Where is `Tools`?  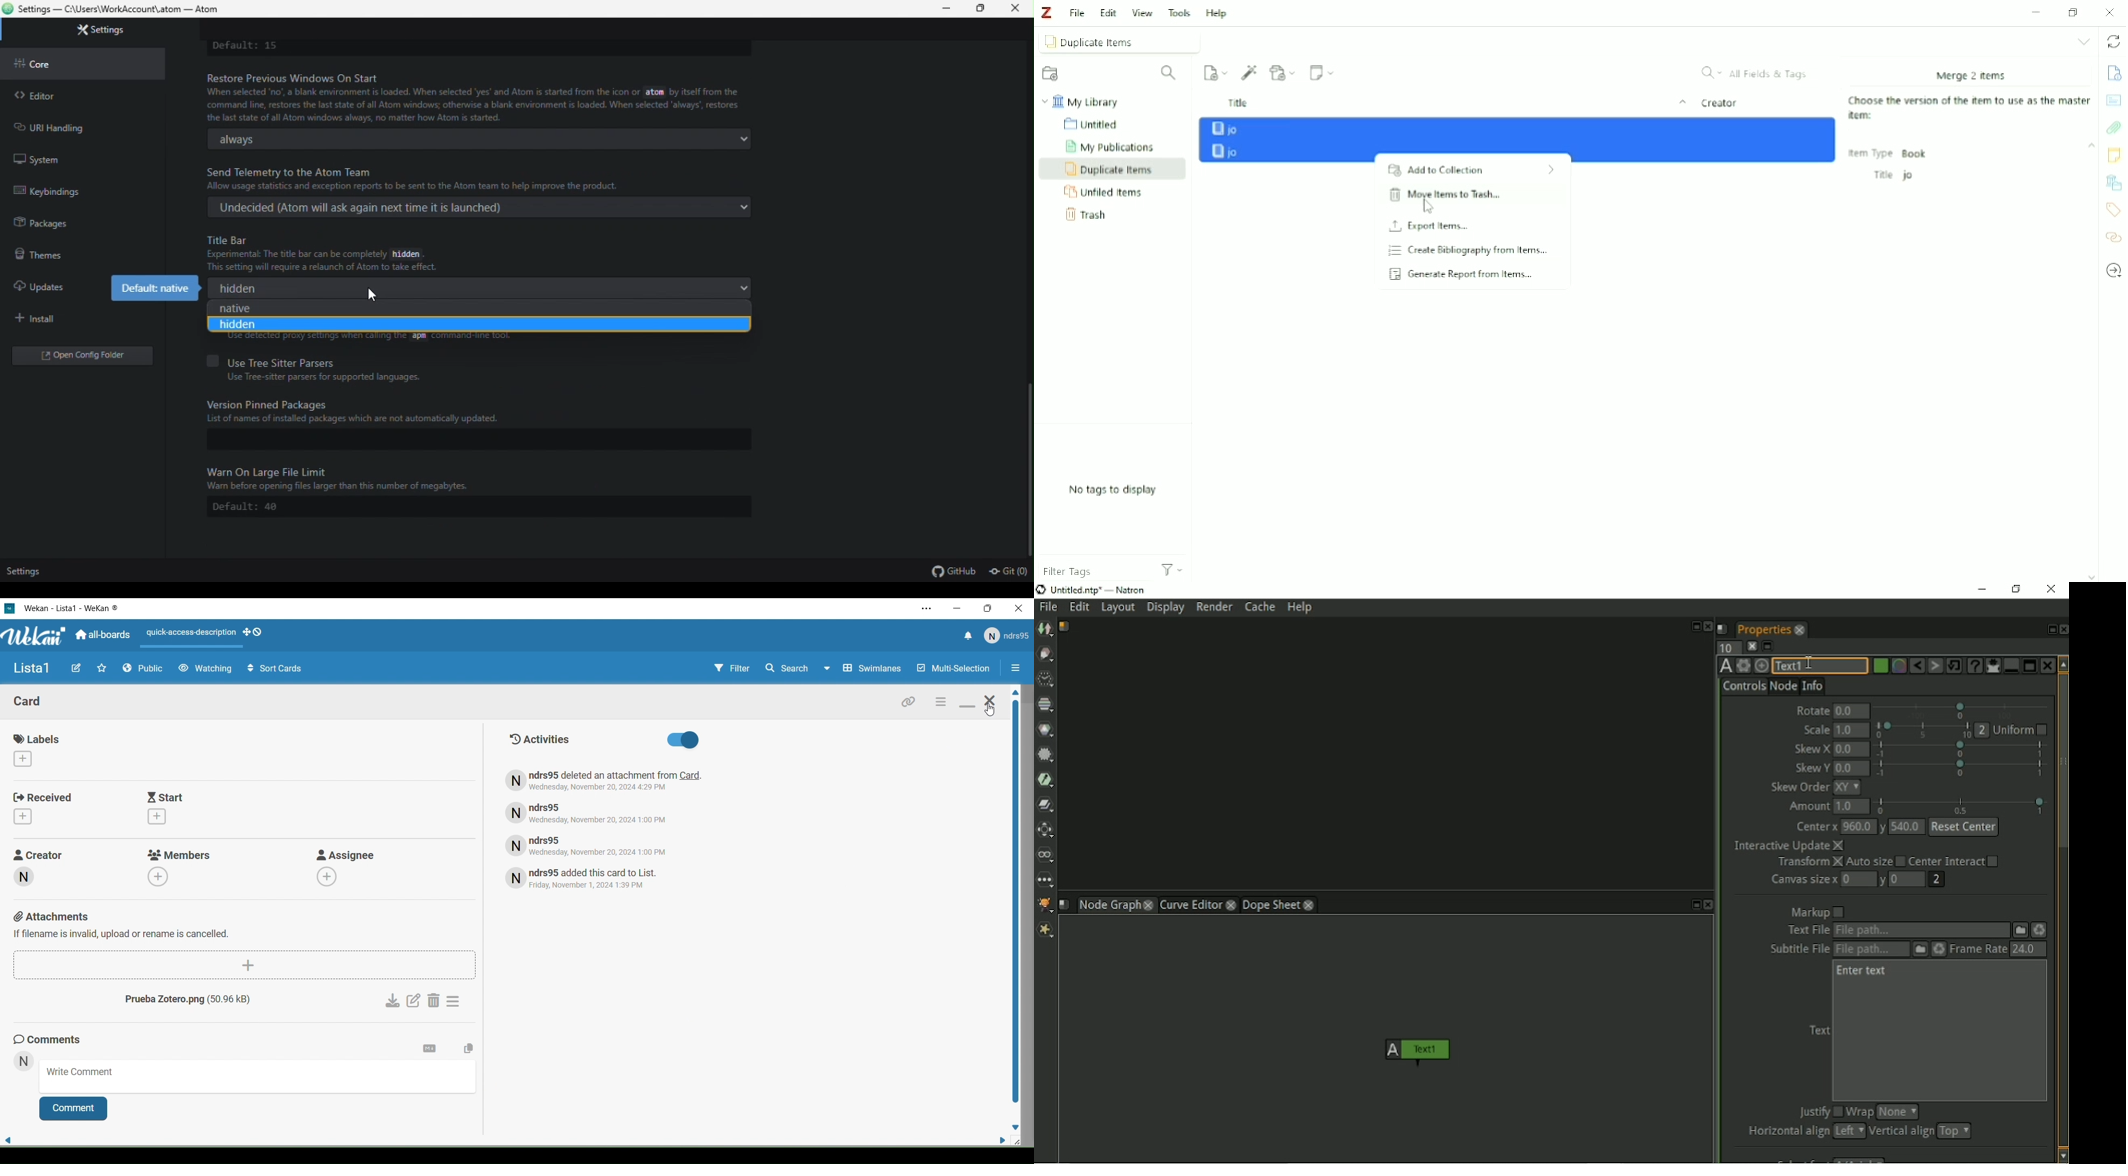 Tools is located at coordinates (1179, 13).